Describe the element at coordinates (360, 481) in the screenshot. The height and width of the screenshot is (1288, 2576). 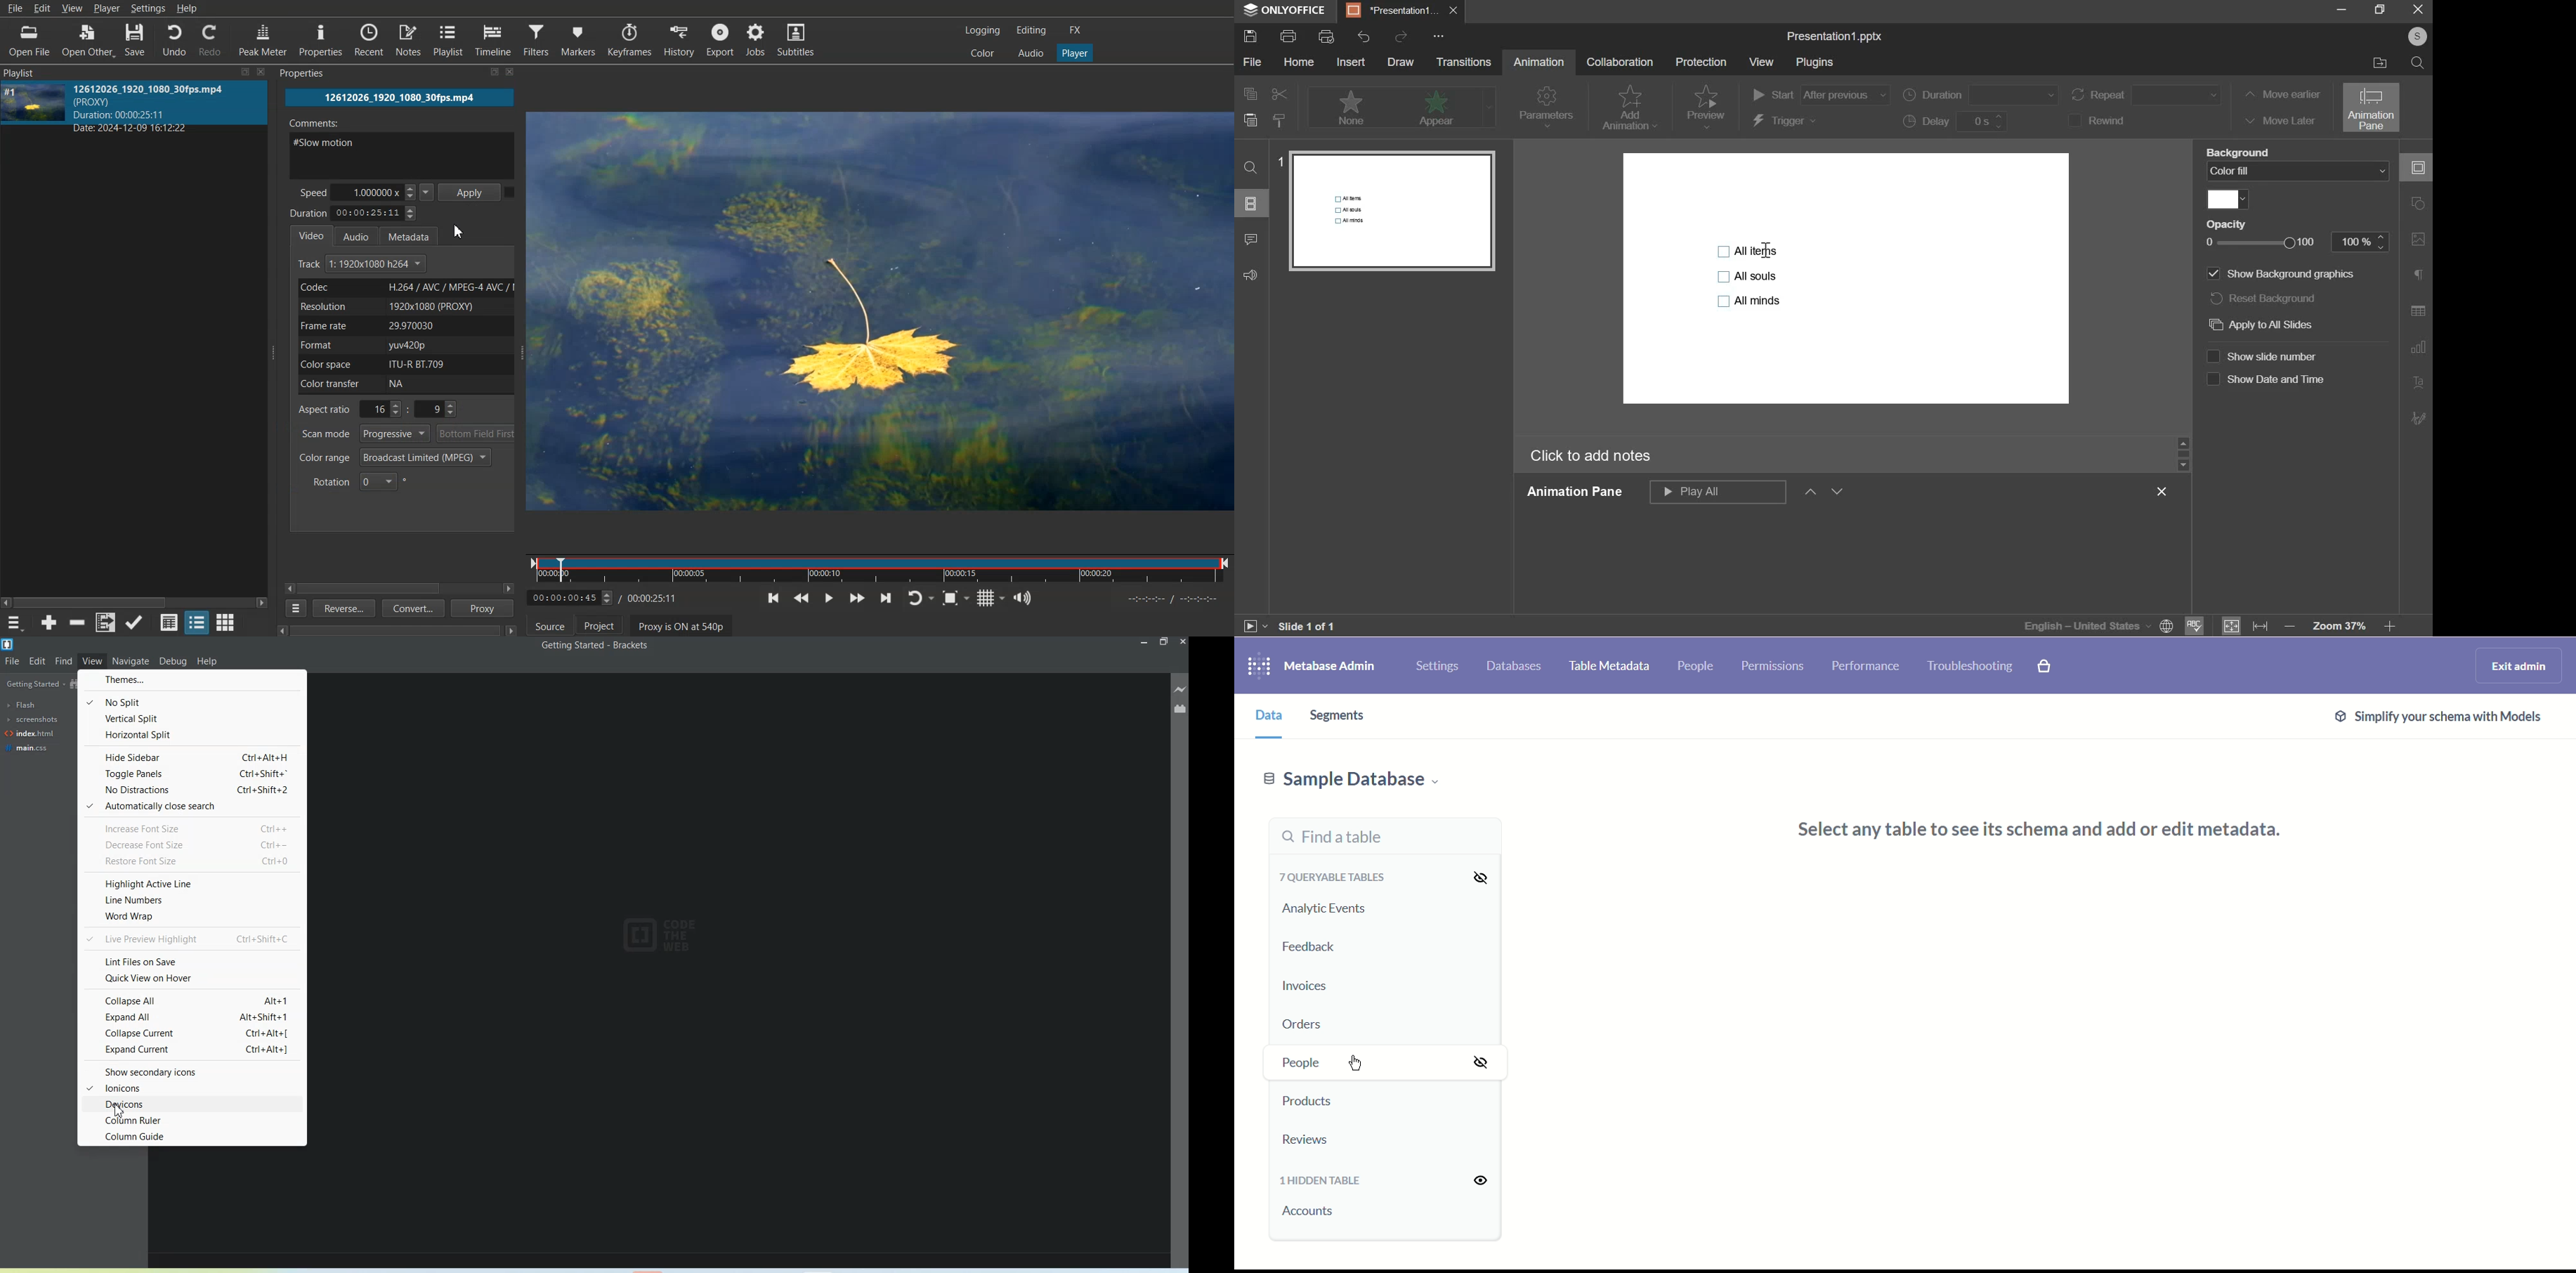
I see `Rotation` at that location.